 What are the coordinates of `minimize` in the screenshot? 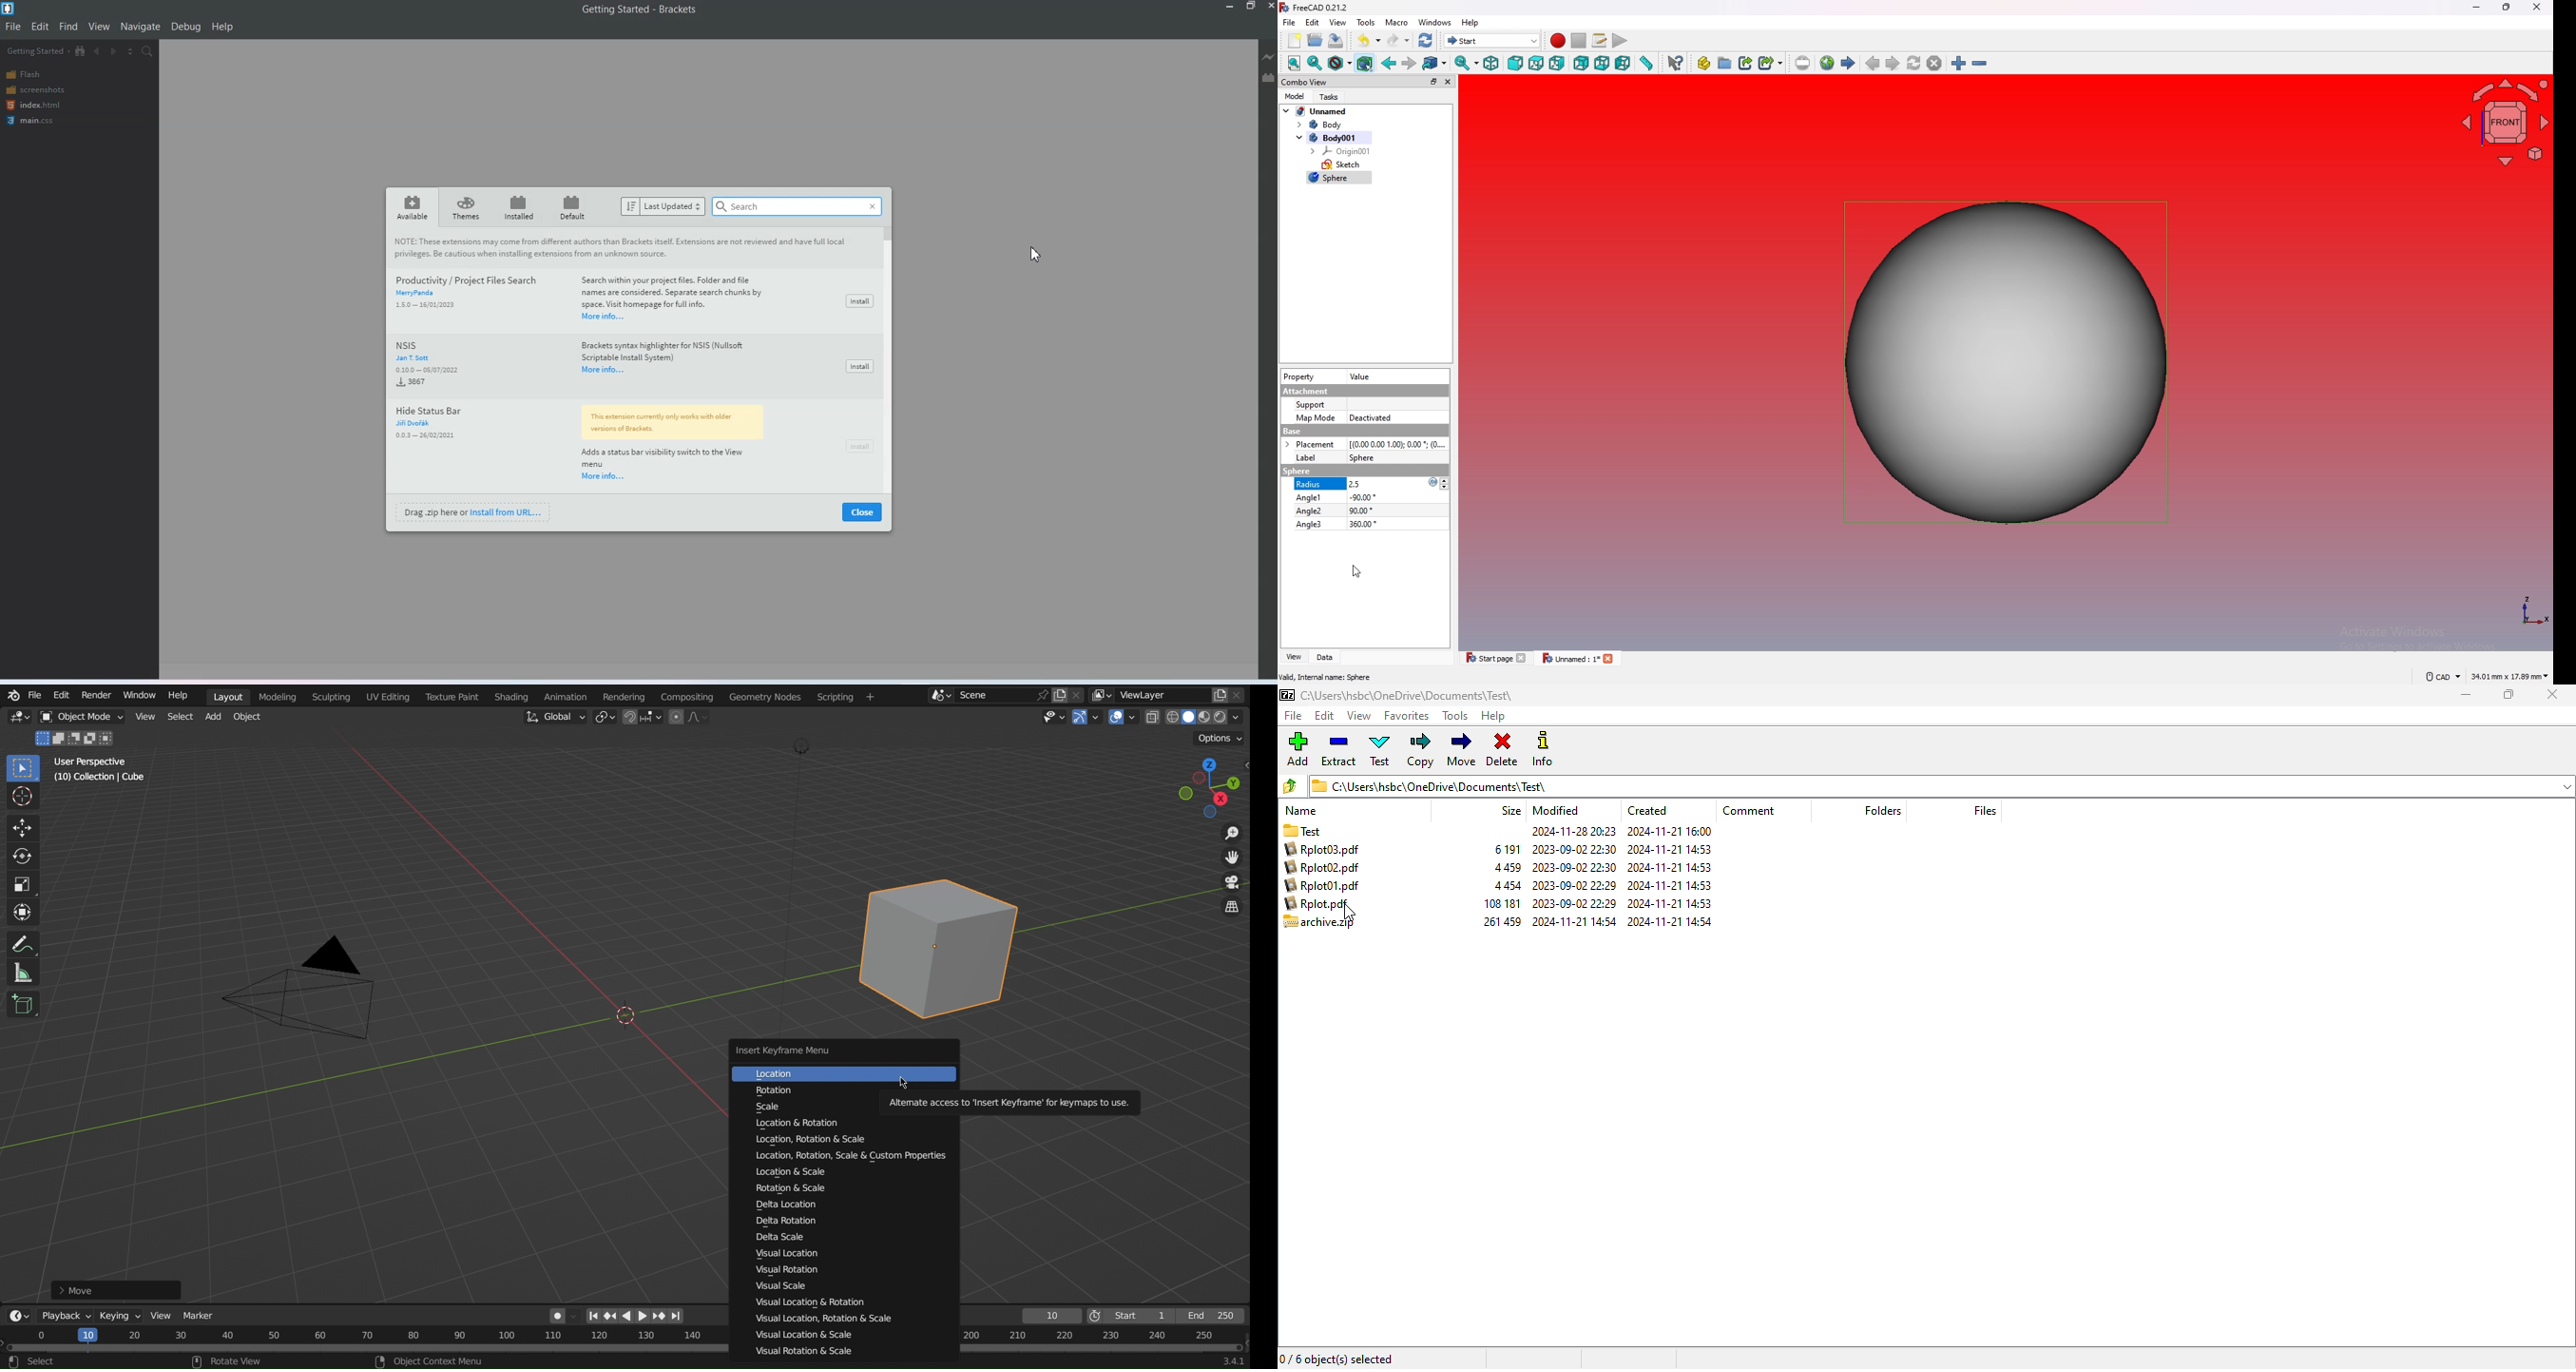 It's located at (2477, 8).